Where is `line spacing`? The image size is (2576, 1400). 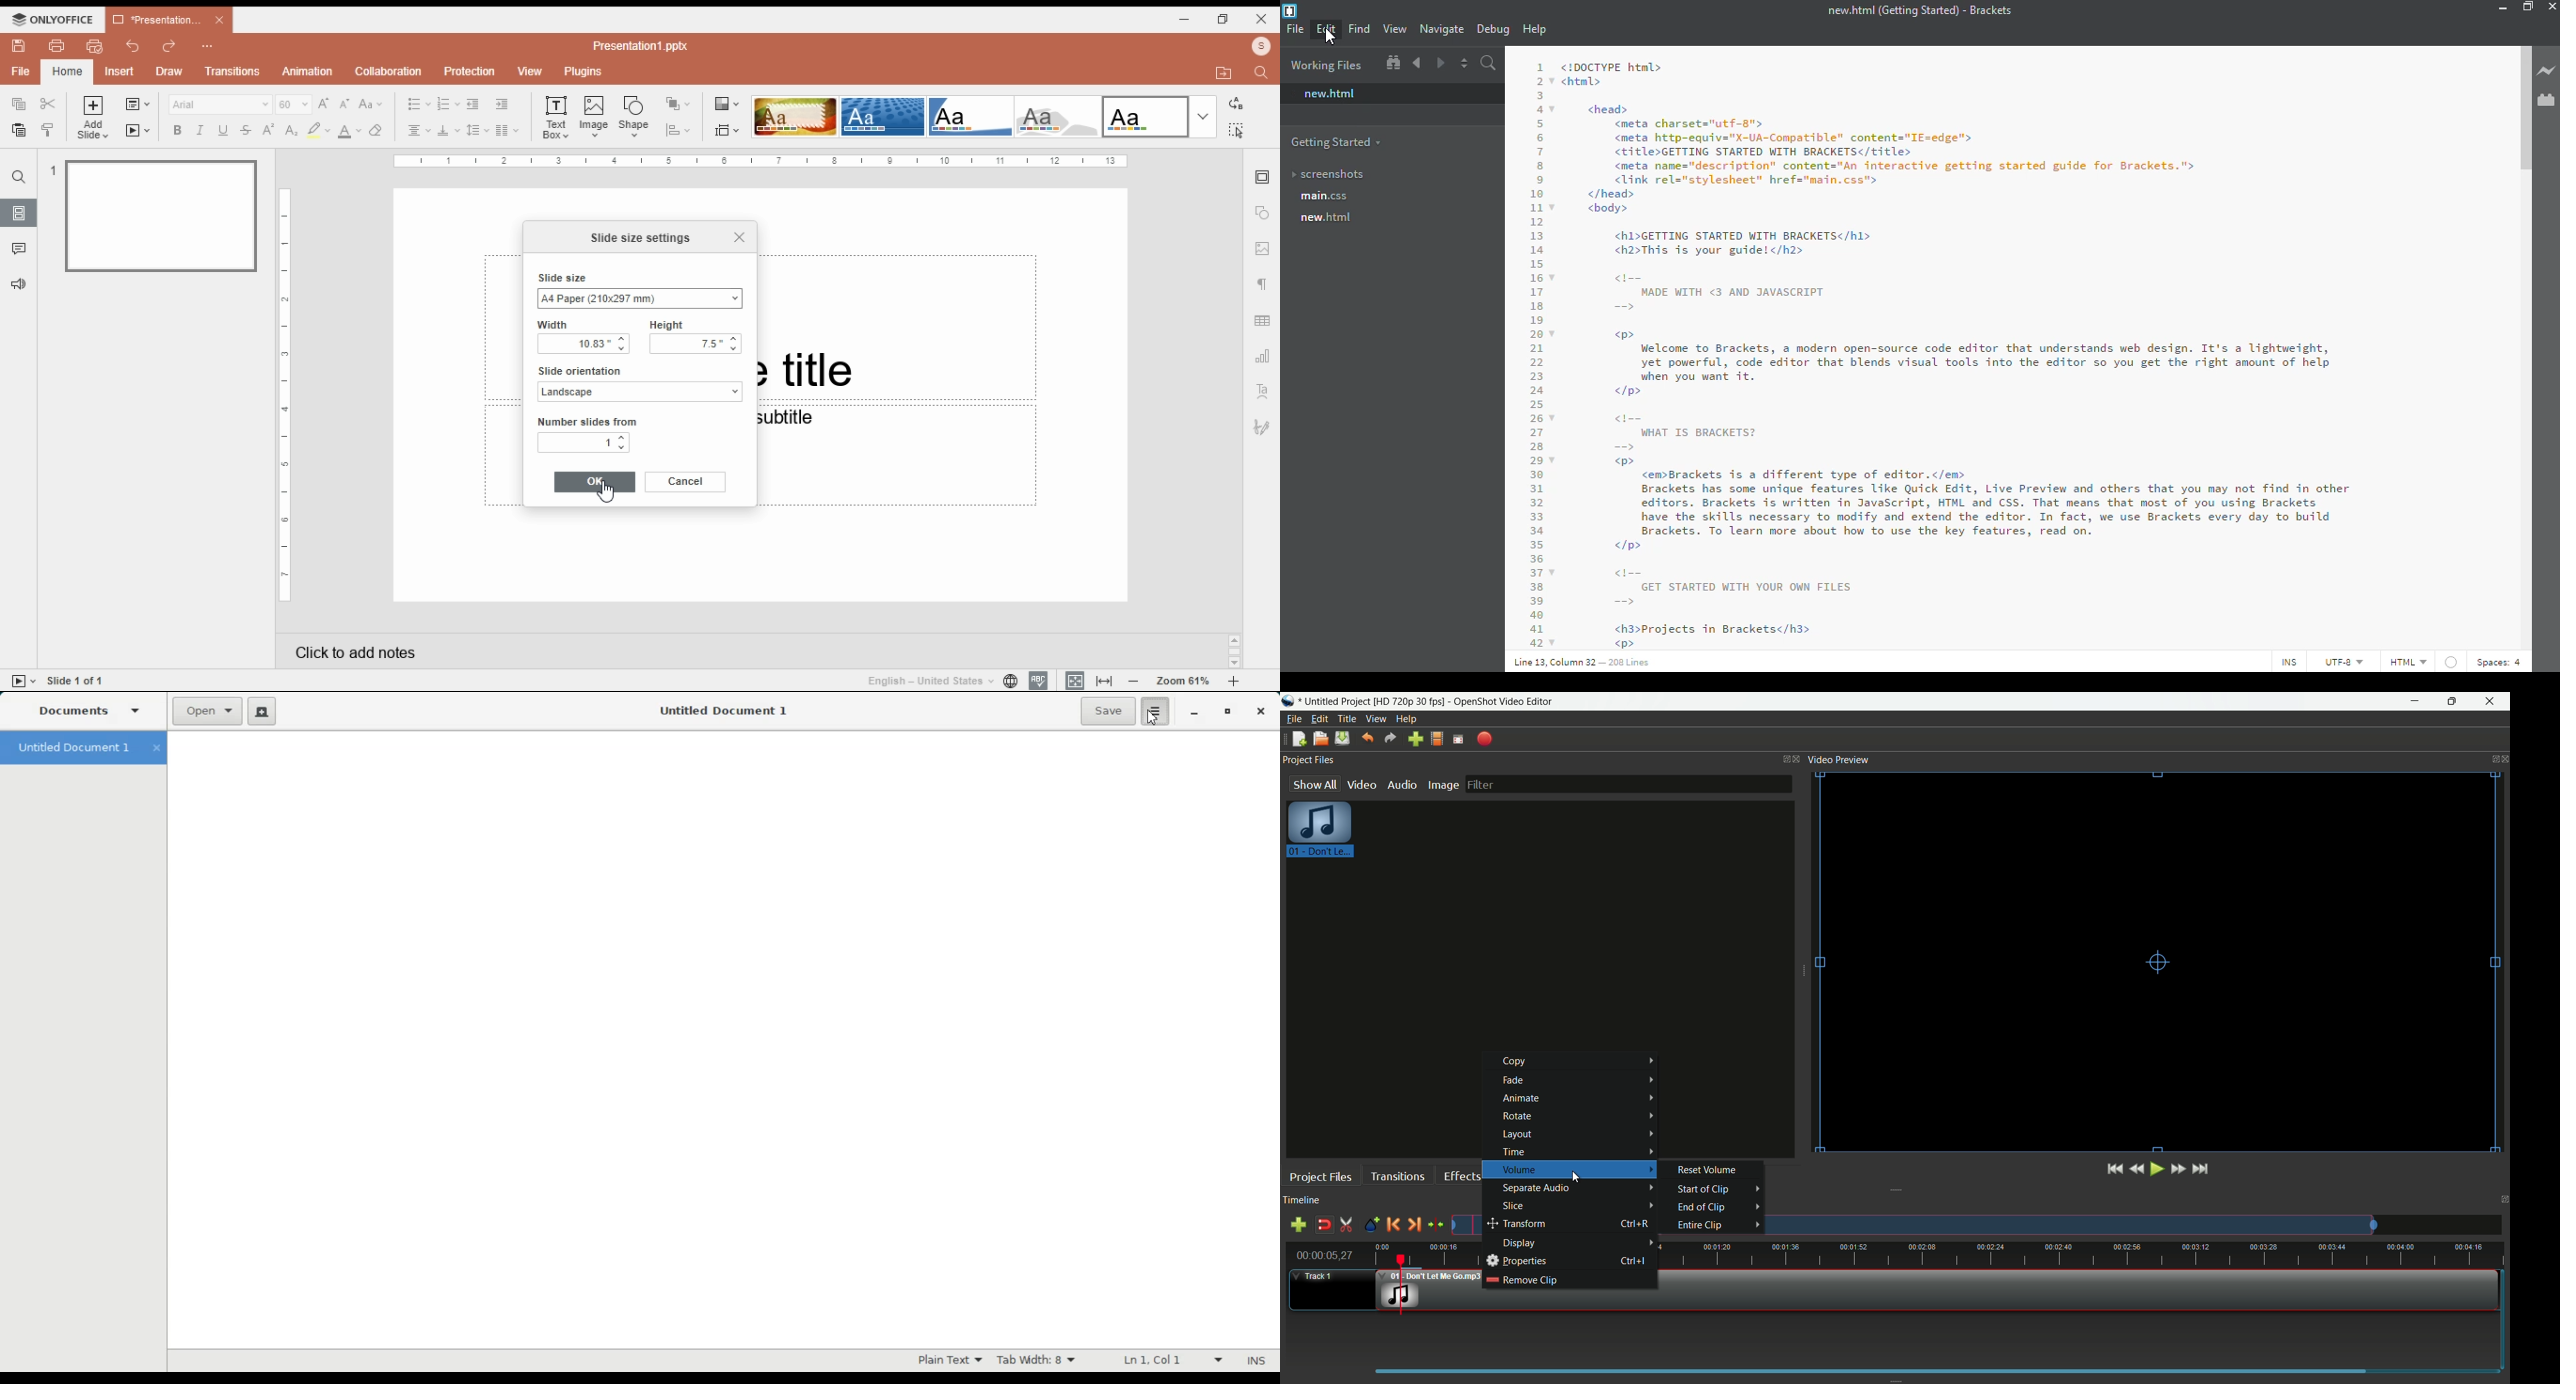
line spacing is located at coordinates (478, 131).